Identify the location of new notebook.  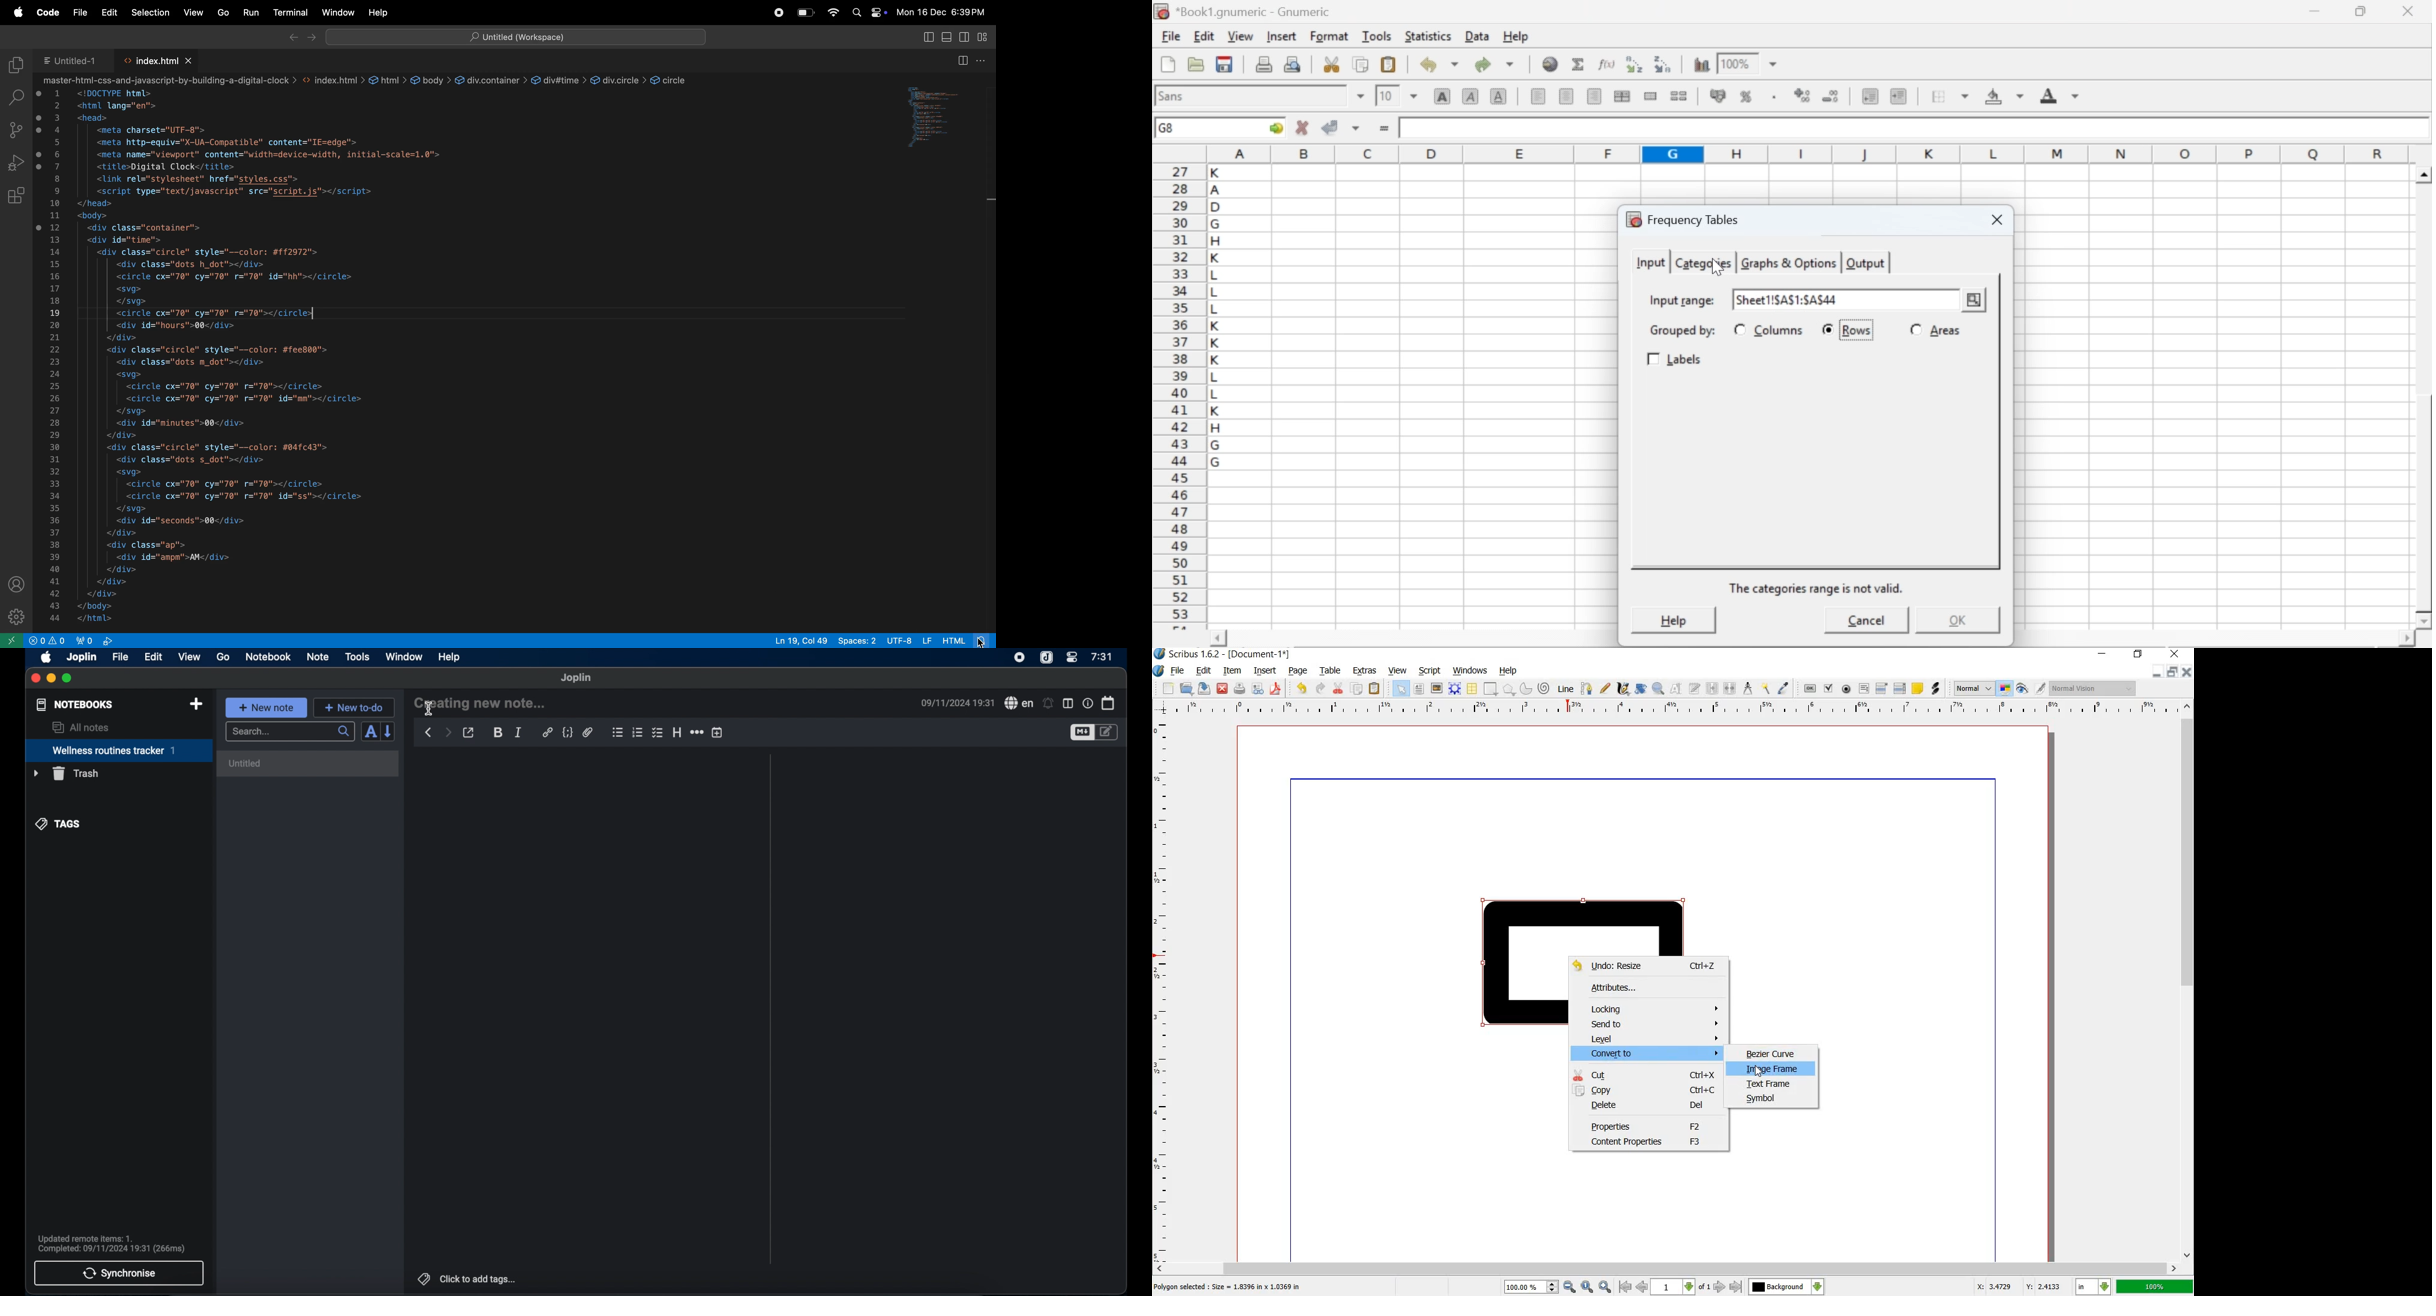
(197, 704).